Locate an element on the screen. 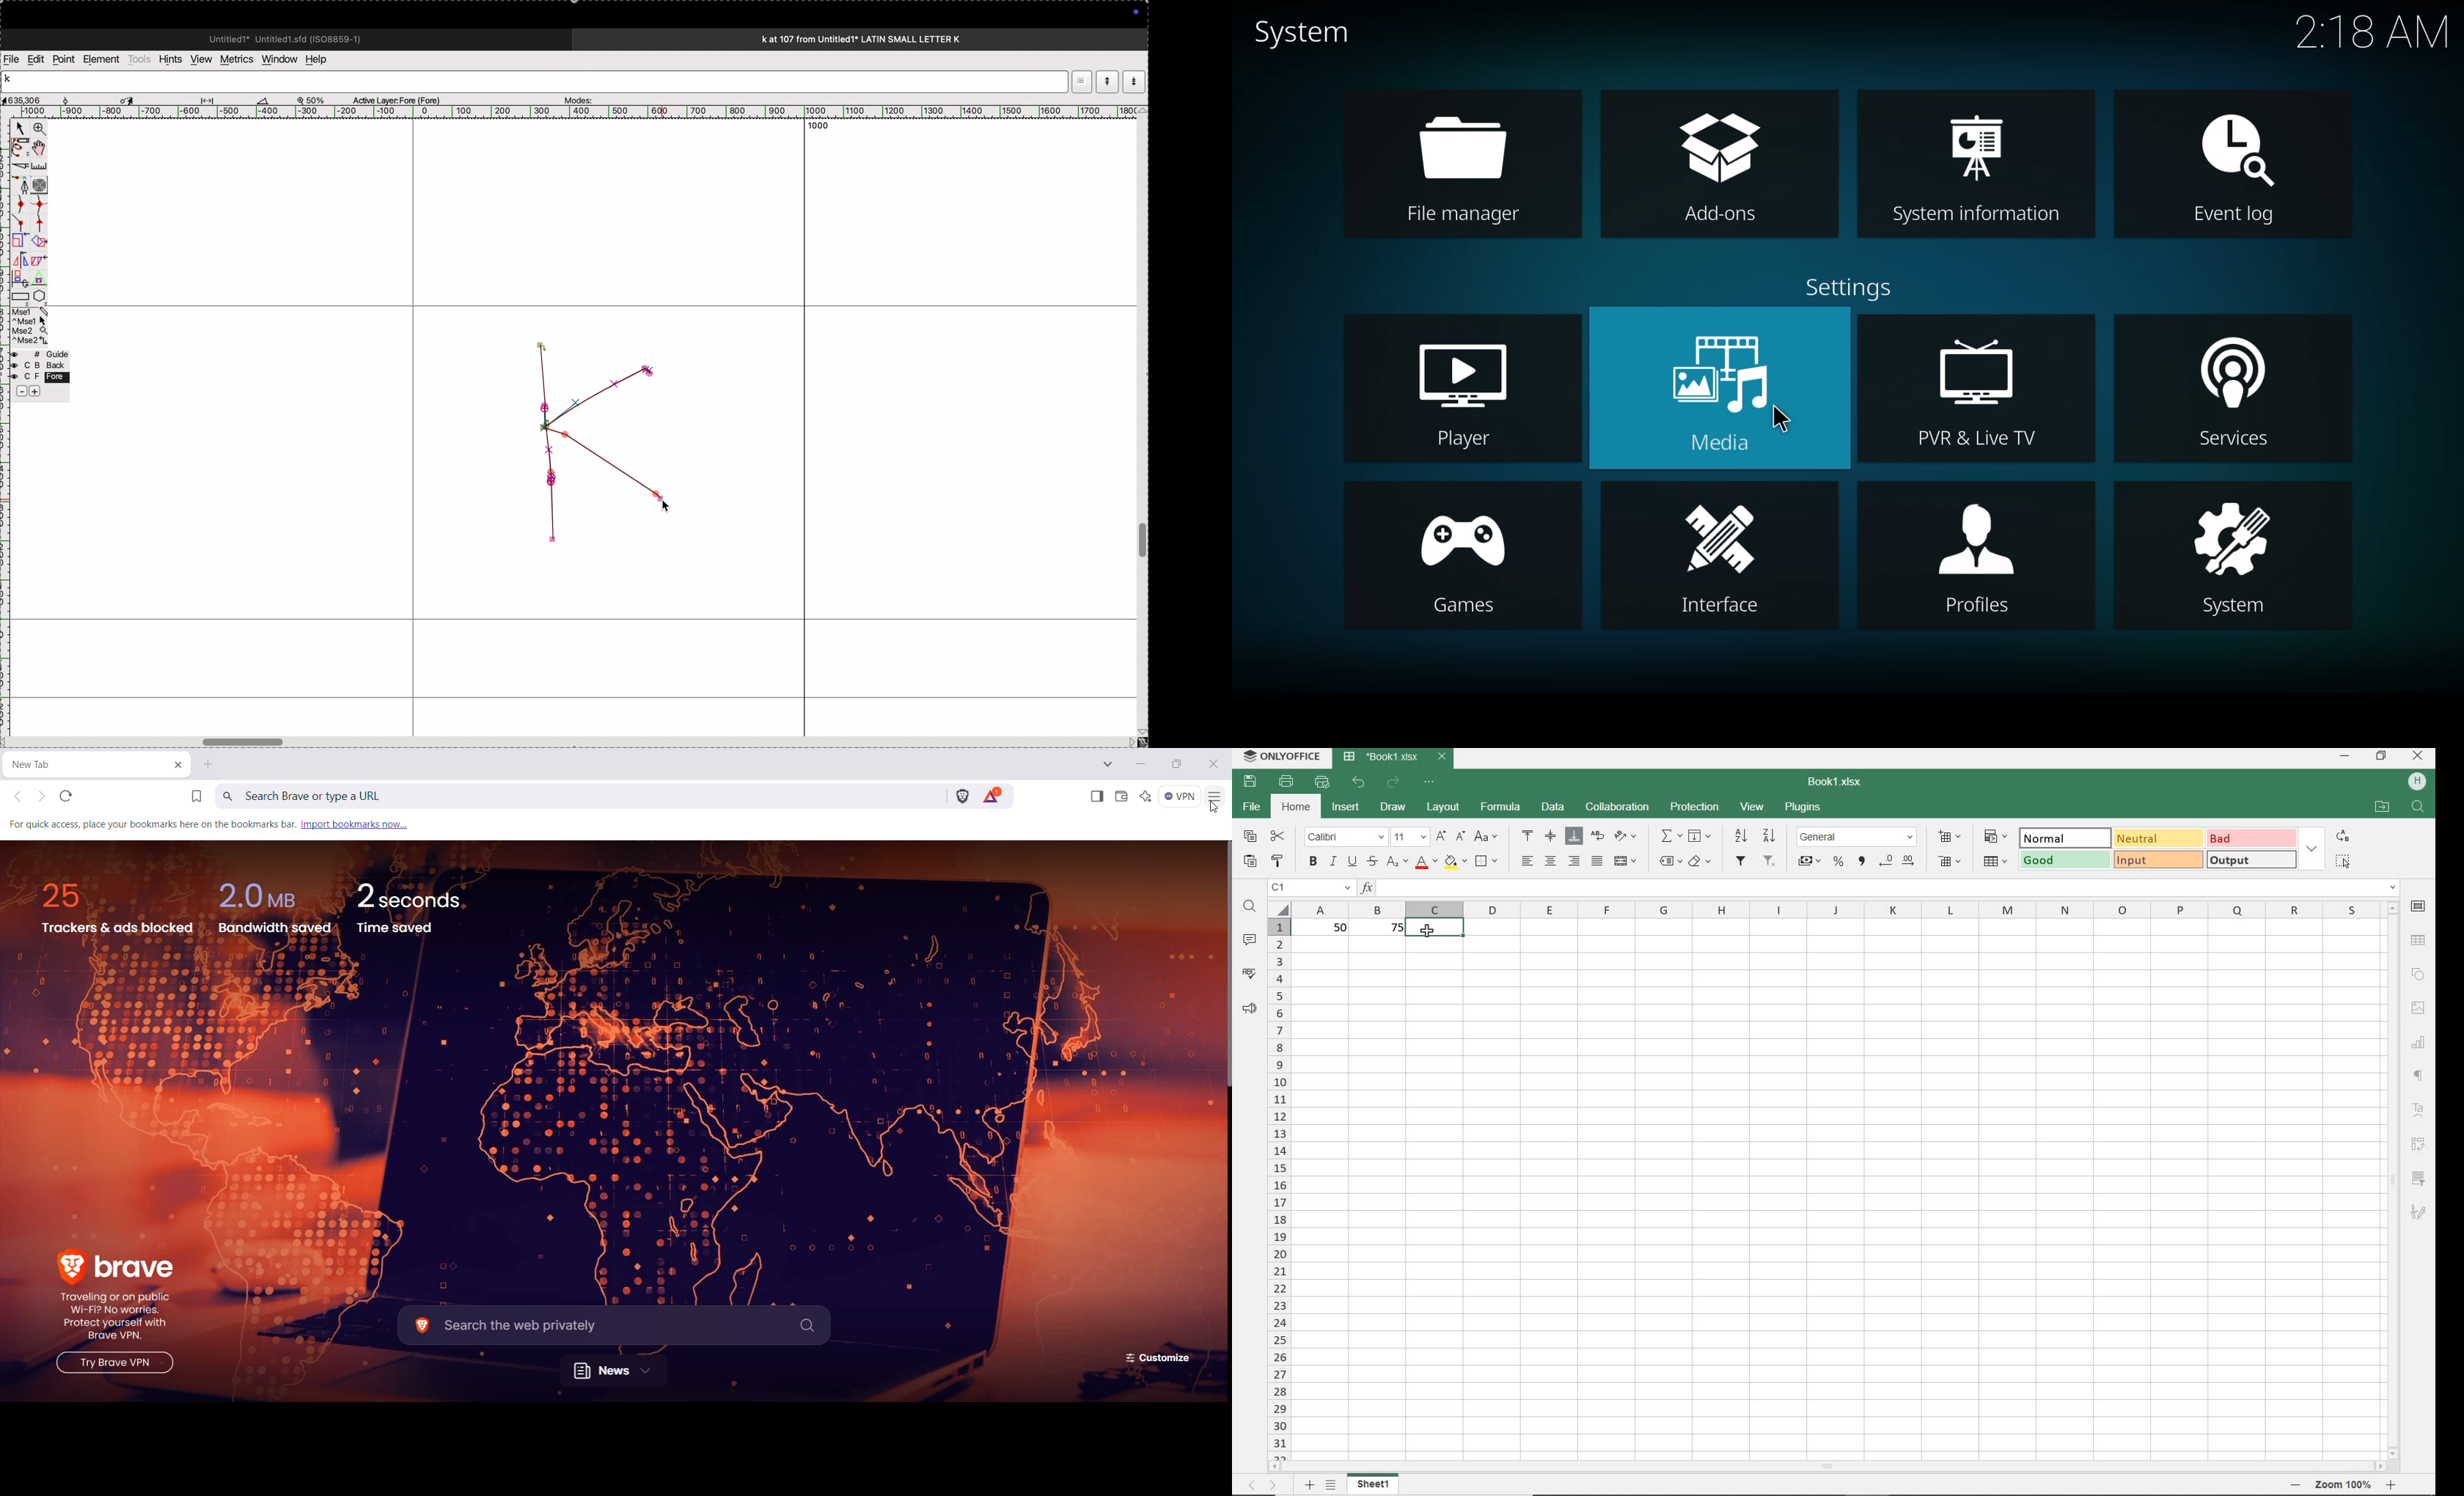 The image size is (2464, 1512). italic is located at coordinates (1332, 862).